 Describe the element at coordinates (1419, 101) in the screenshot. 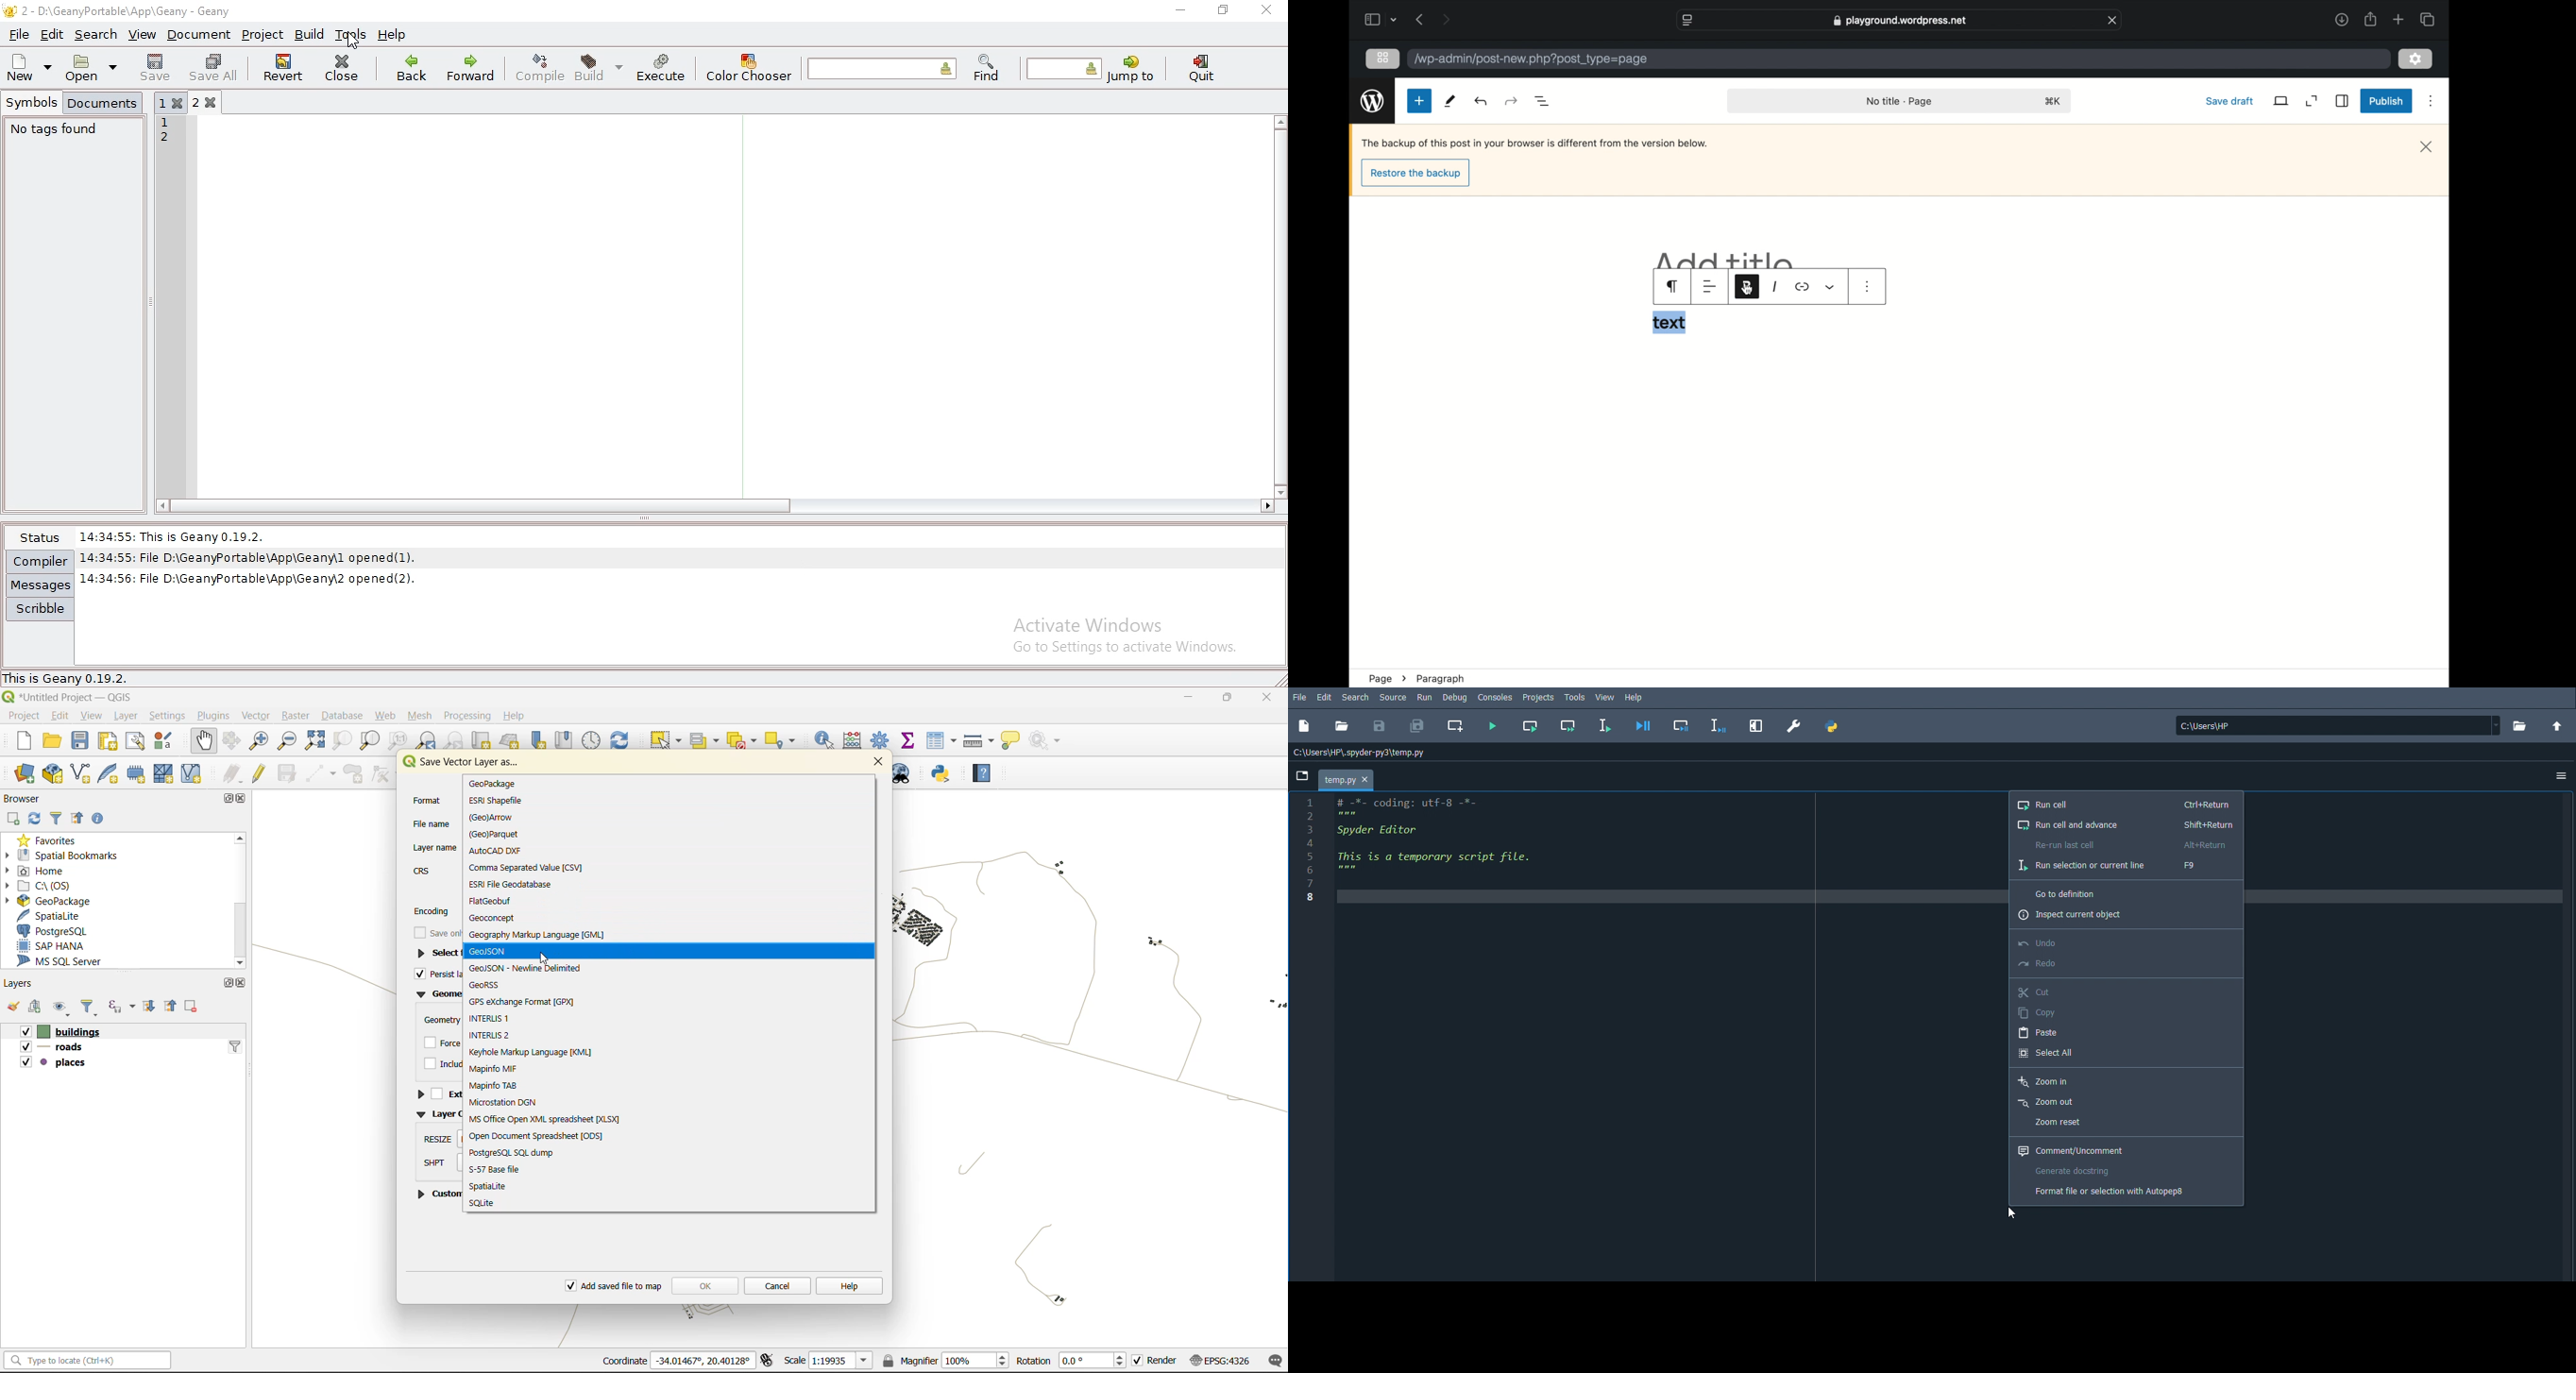

I see `new` at that location.